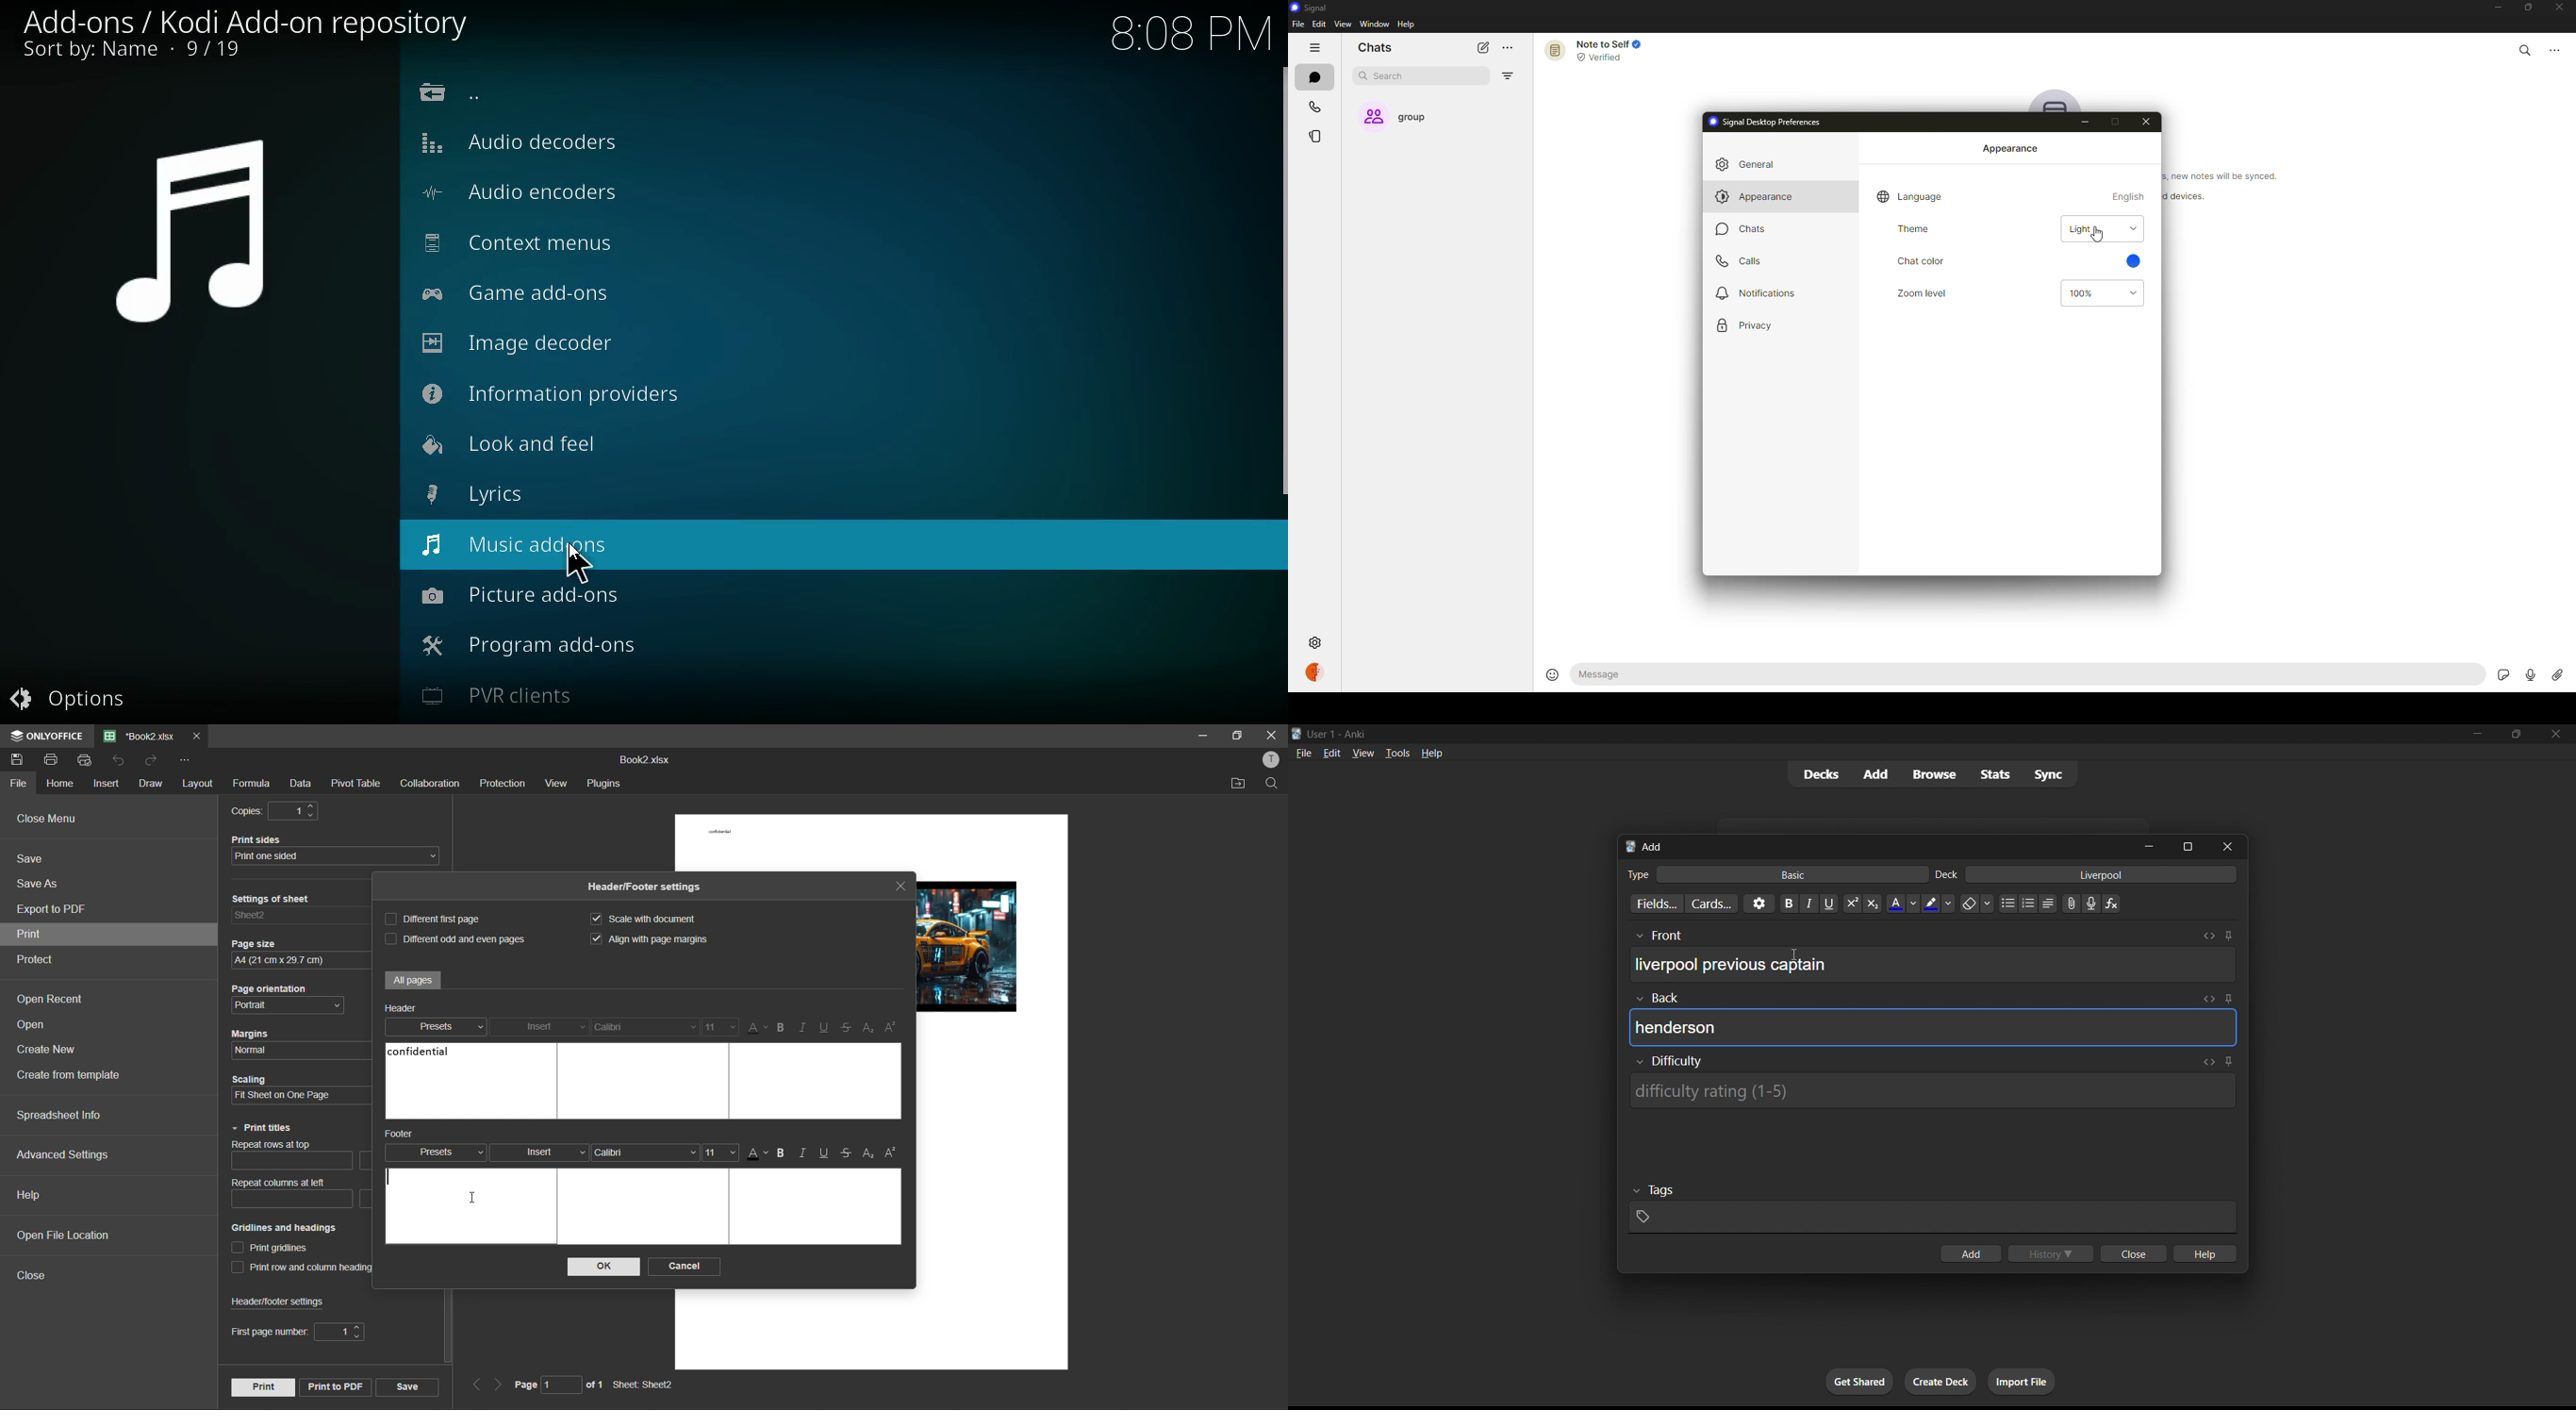 This screenshot has height=1428, width=2576. I want to click on drop down, so click(2134, 228).